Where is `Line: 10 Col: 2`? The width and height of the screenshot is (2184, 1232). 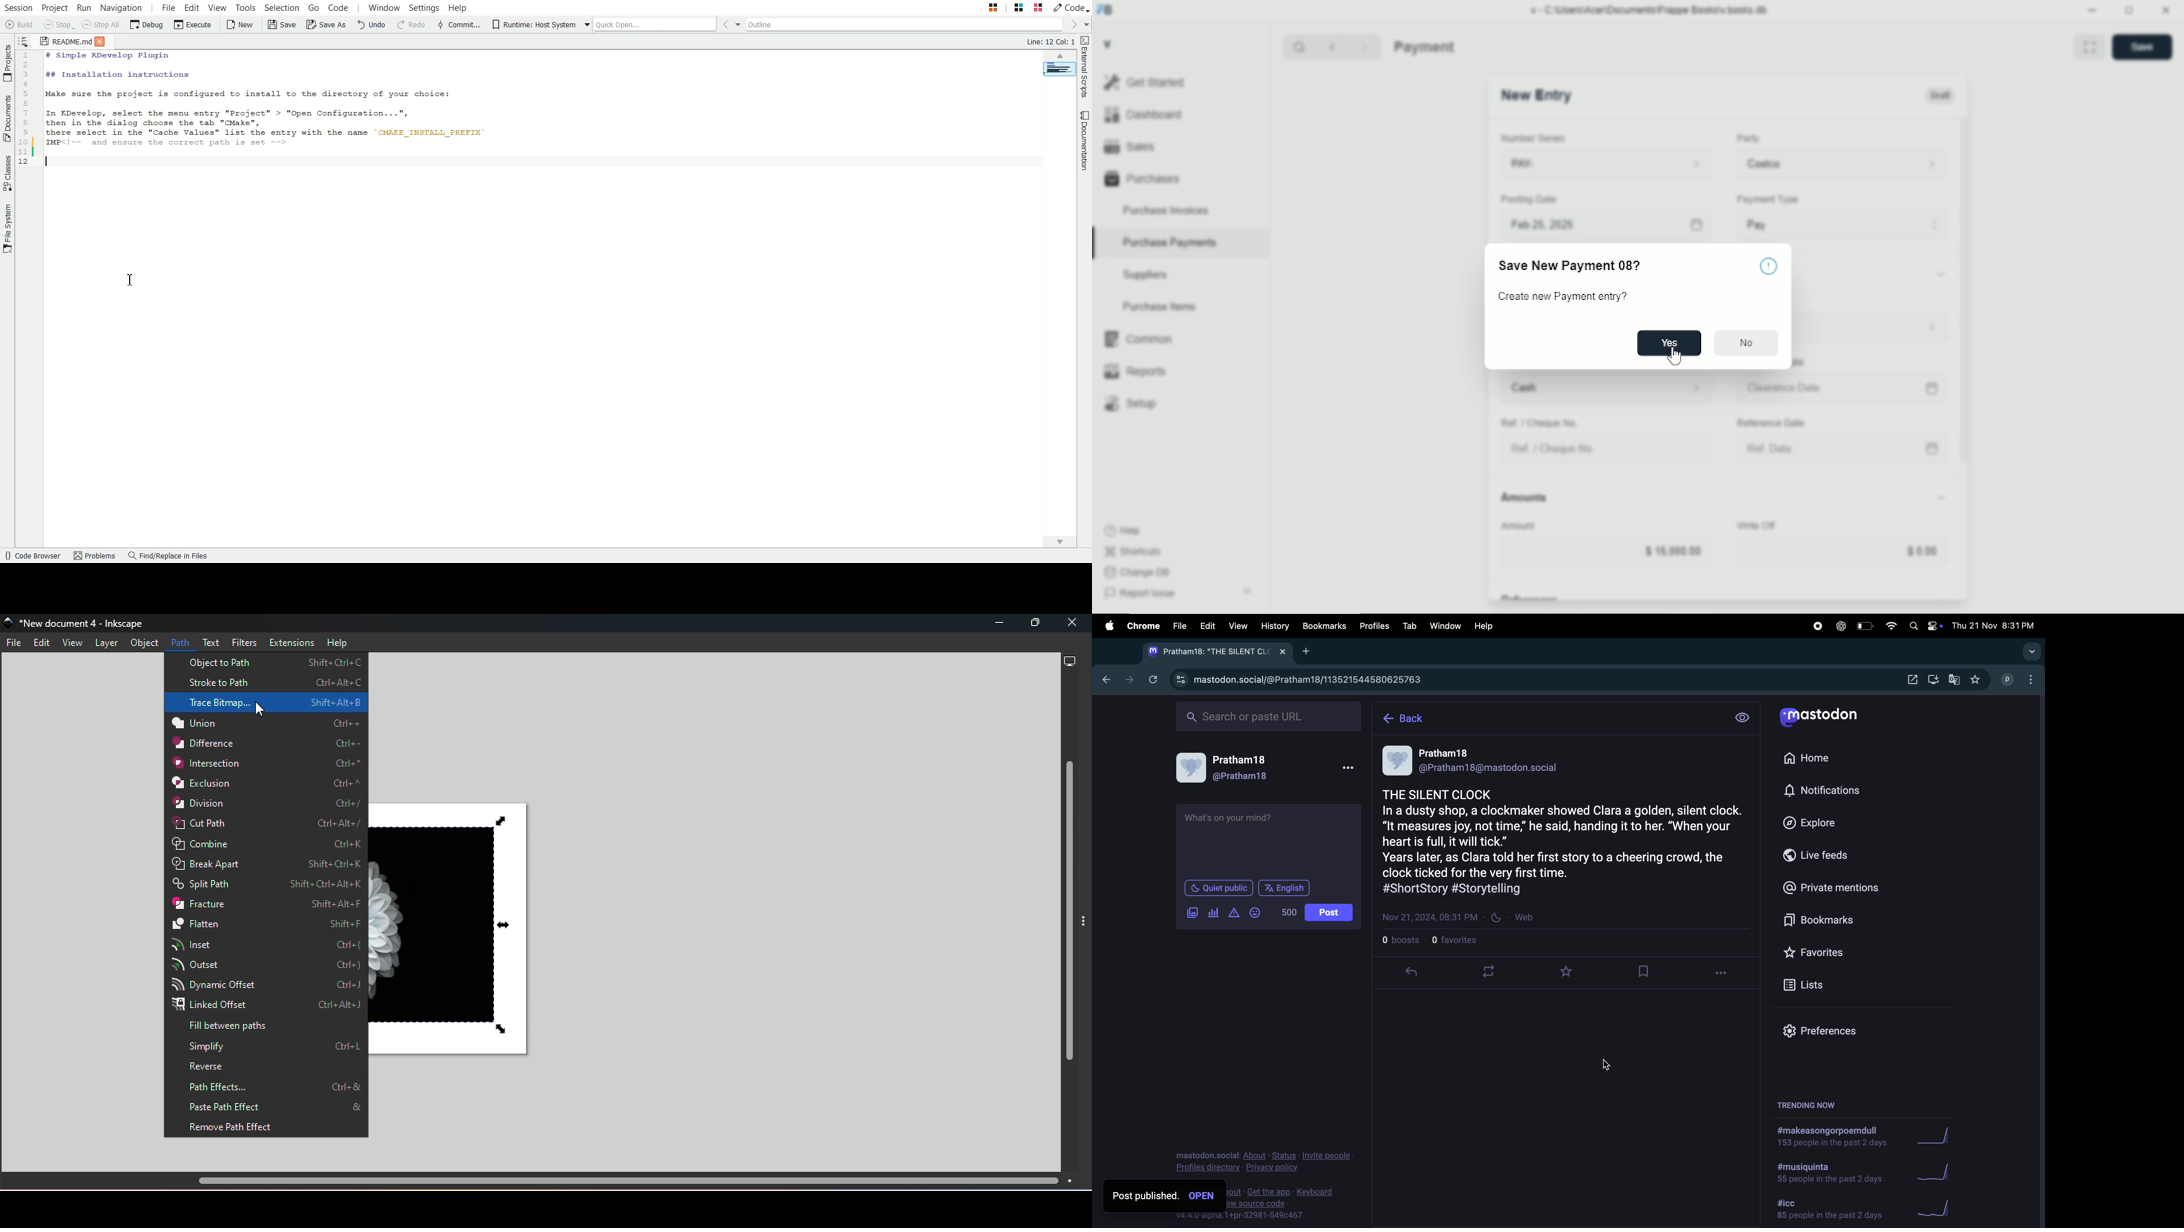 Line: 10 Col: 2 is located at coordinates (1051, 40).